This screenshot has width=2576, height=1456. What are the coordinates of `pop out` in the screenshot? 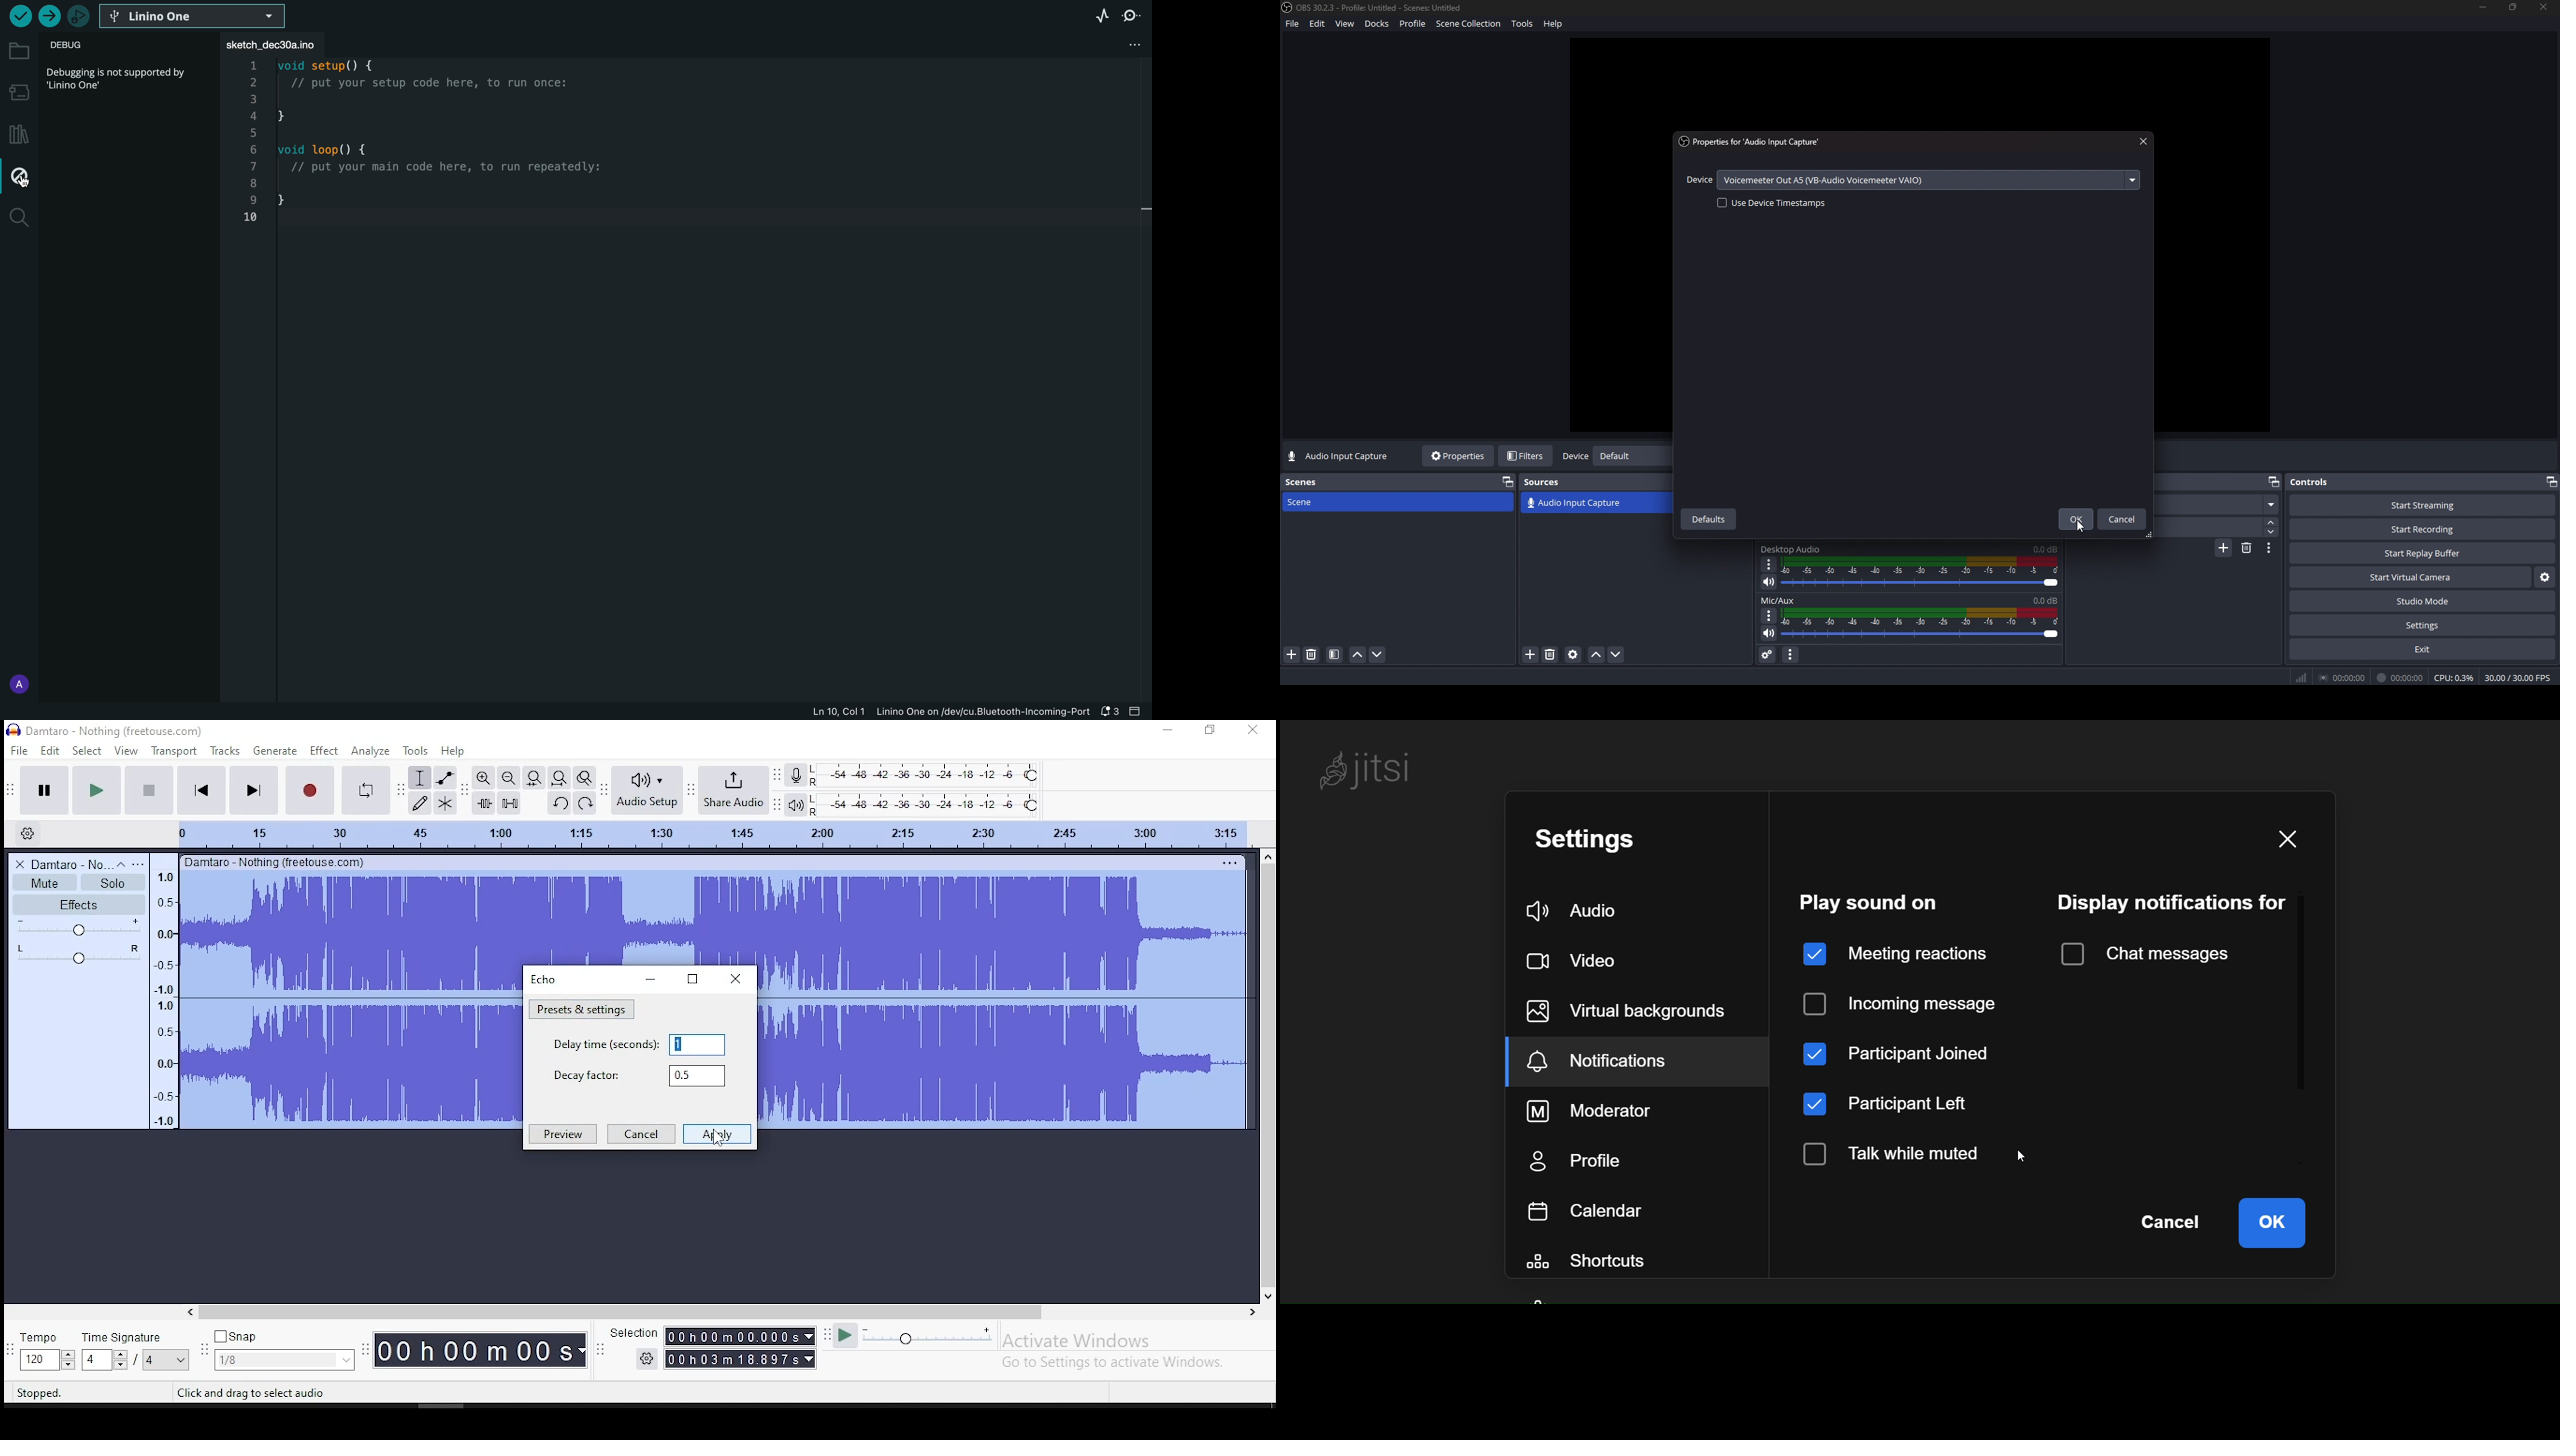 It's located at (1507, 481).